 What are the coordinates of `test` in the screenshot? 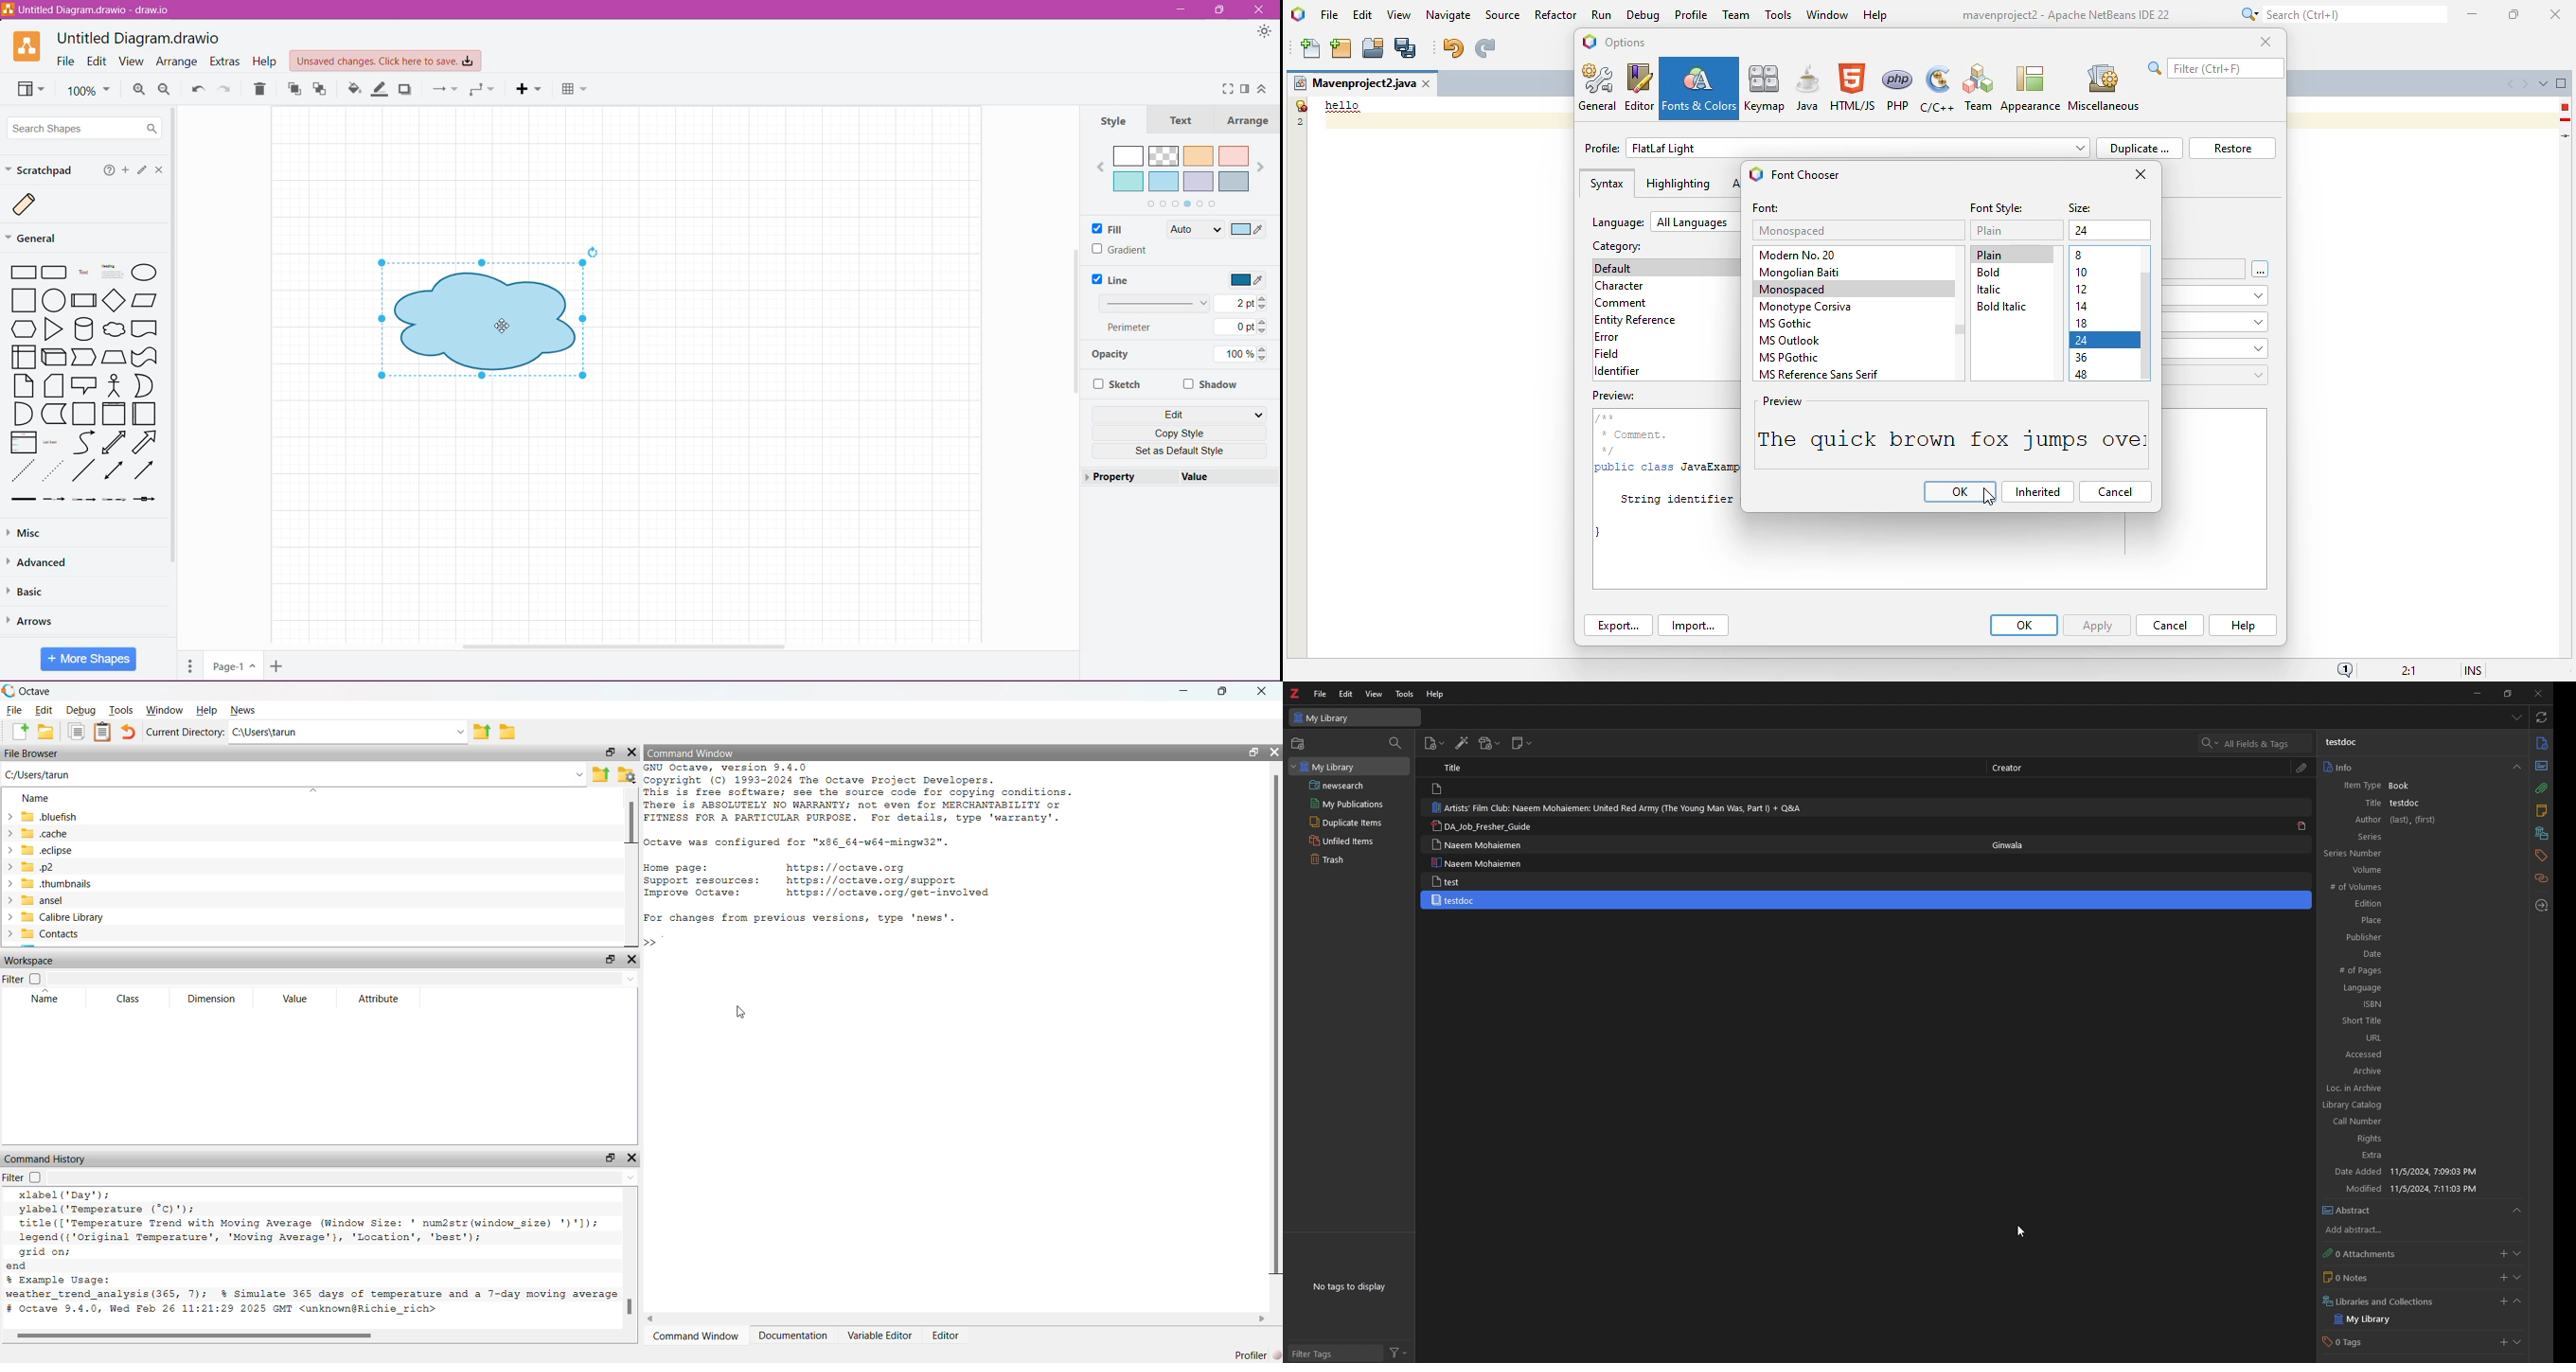 It's located at (1448, 881).